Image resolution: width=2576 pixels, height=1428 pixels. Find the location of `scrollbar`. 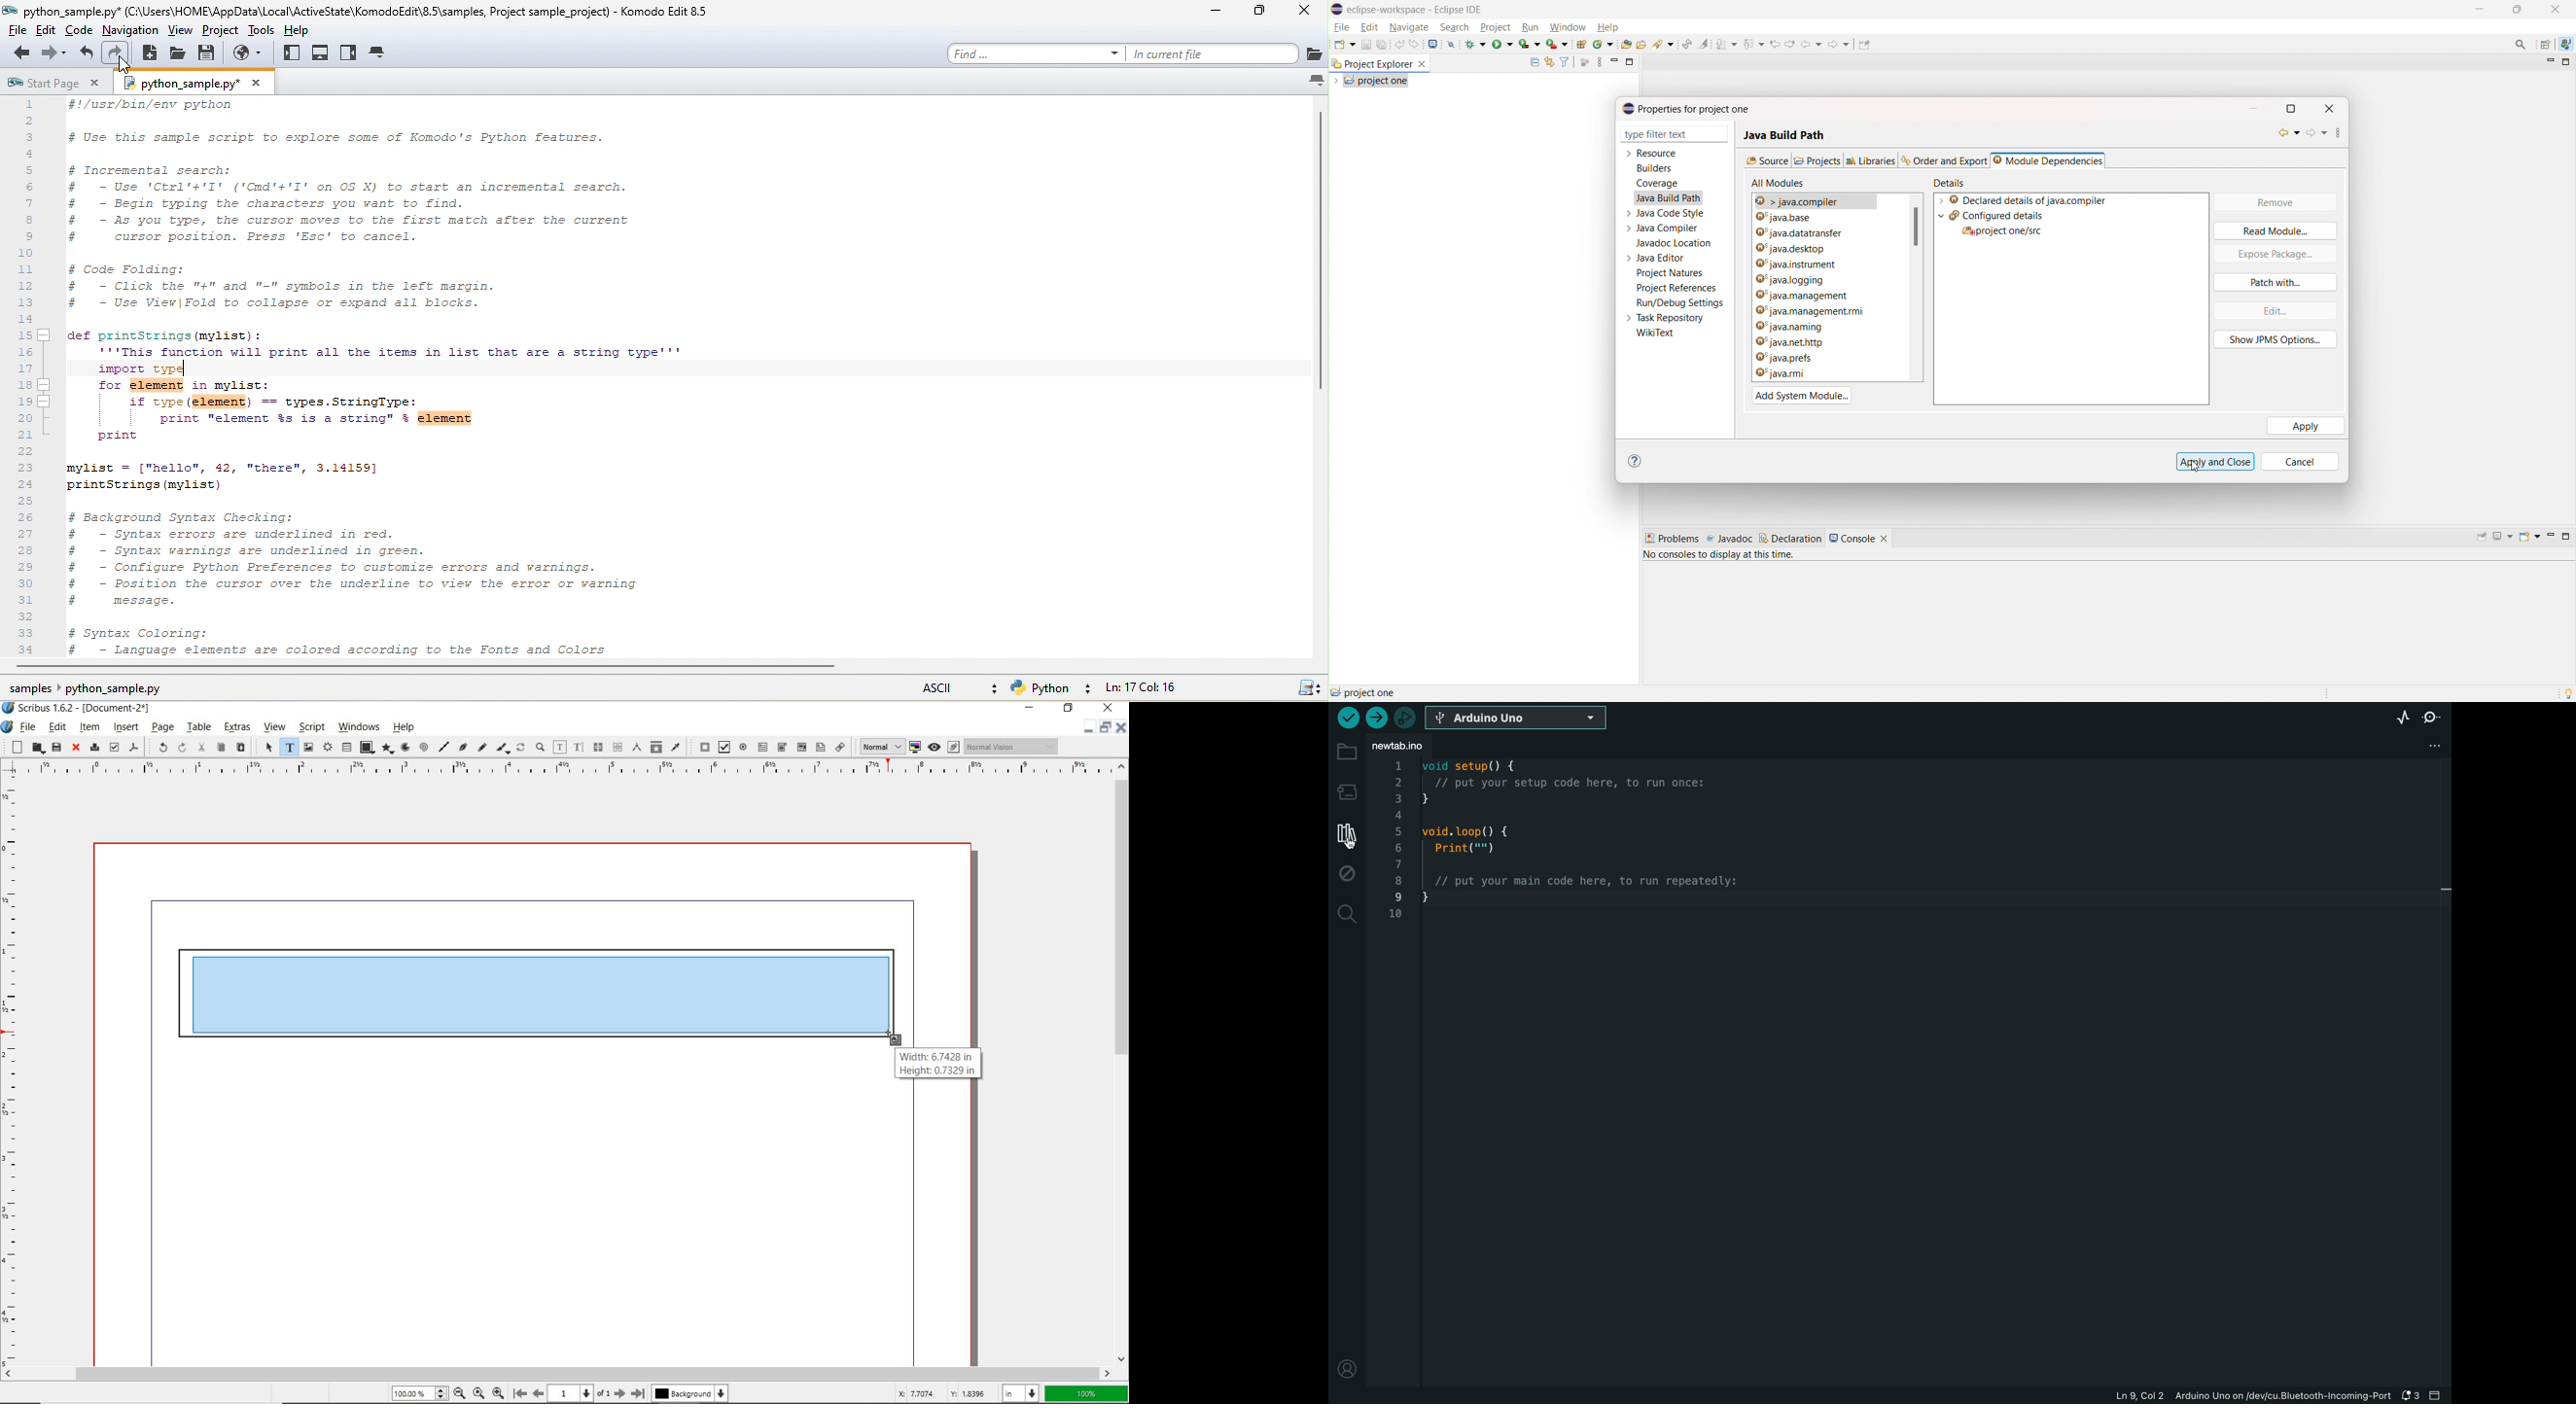

scrollbar is located at coordinates (558, 1372).